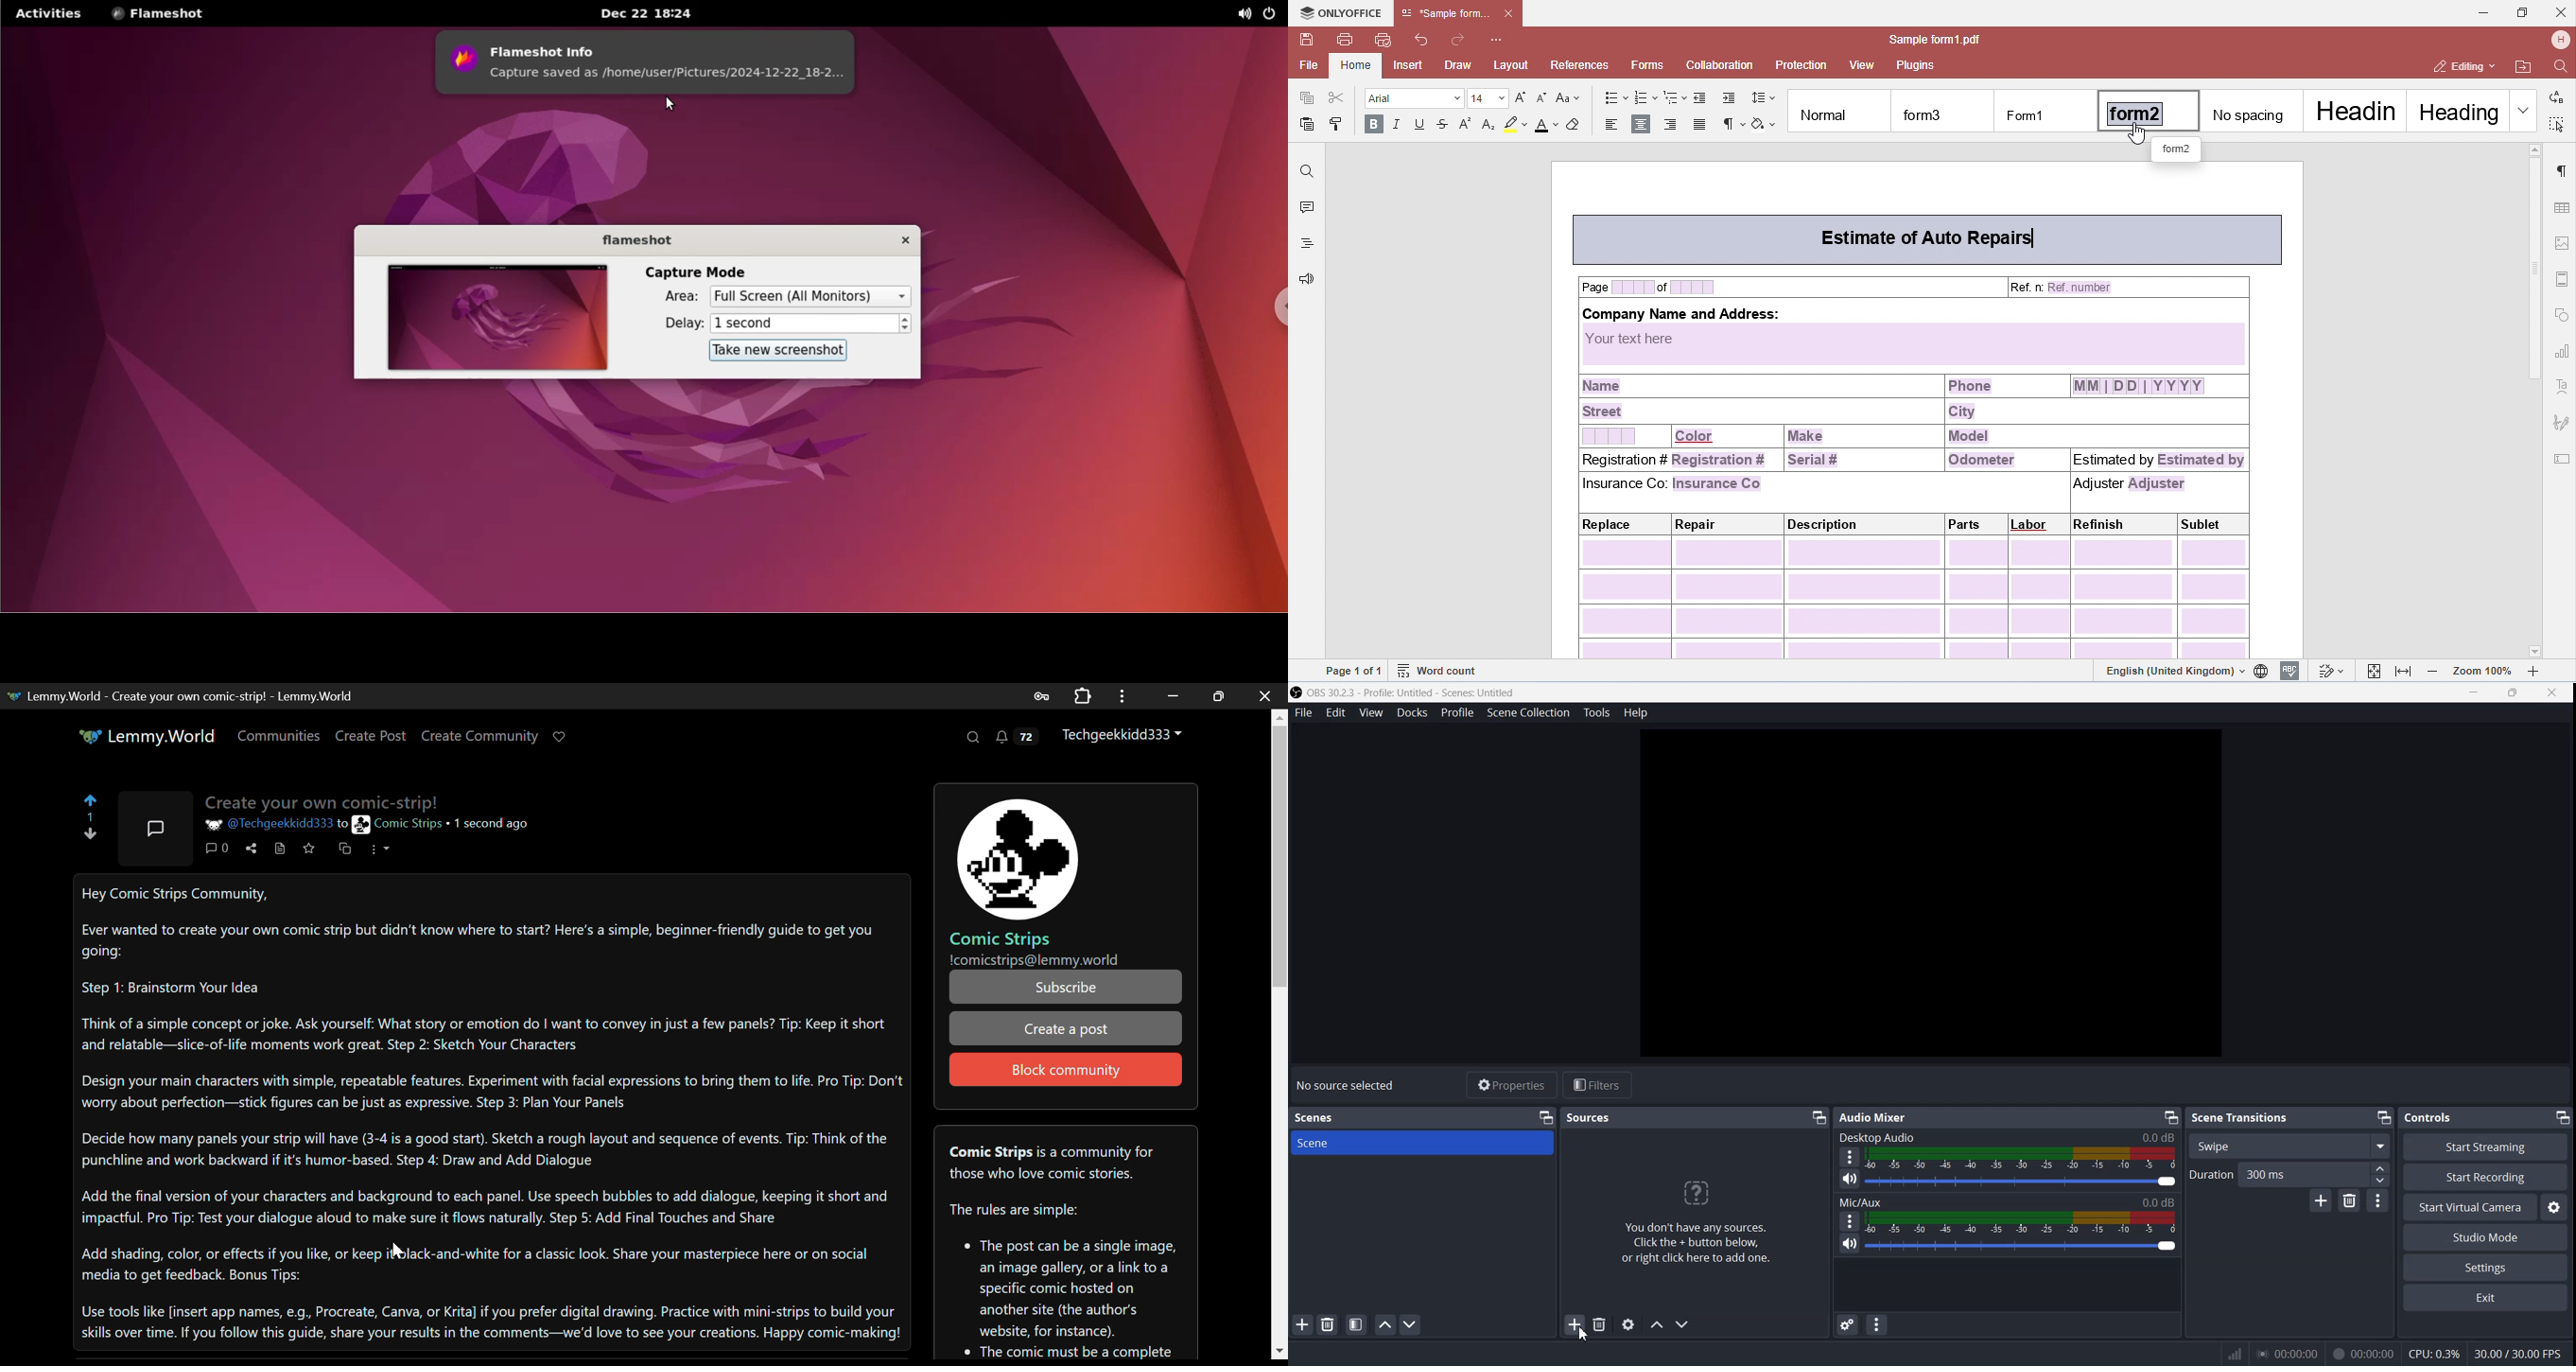 The image size is (2576, 1372). Describe the element at coordinates (1694, 1220) in the screenshot. I see `You don't have any sources.
Click the + button below,
or right click here to add one.` at that location.